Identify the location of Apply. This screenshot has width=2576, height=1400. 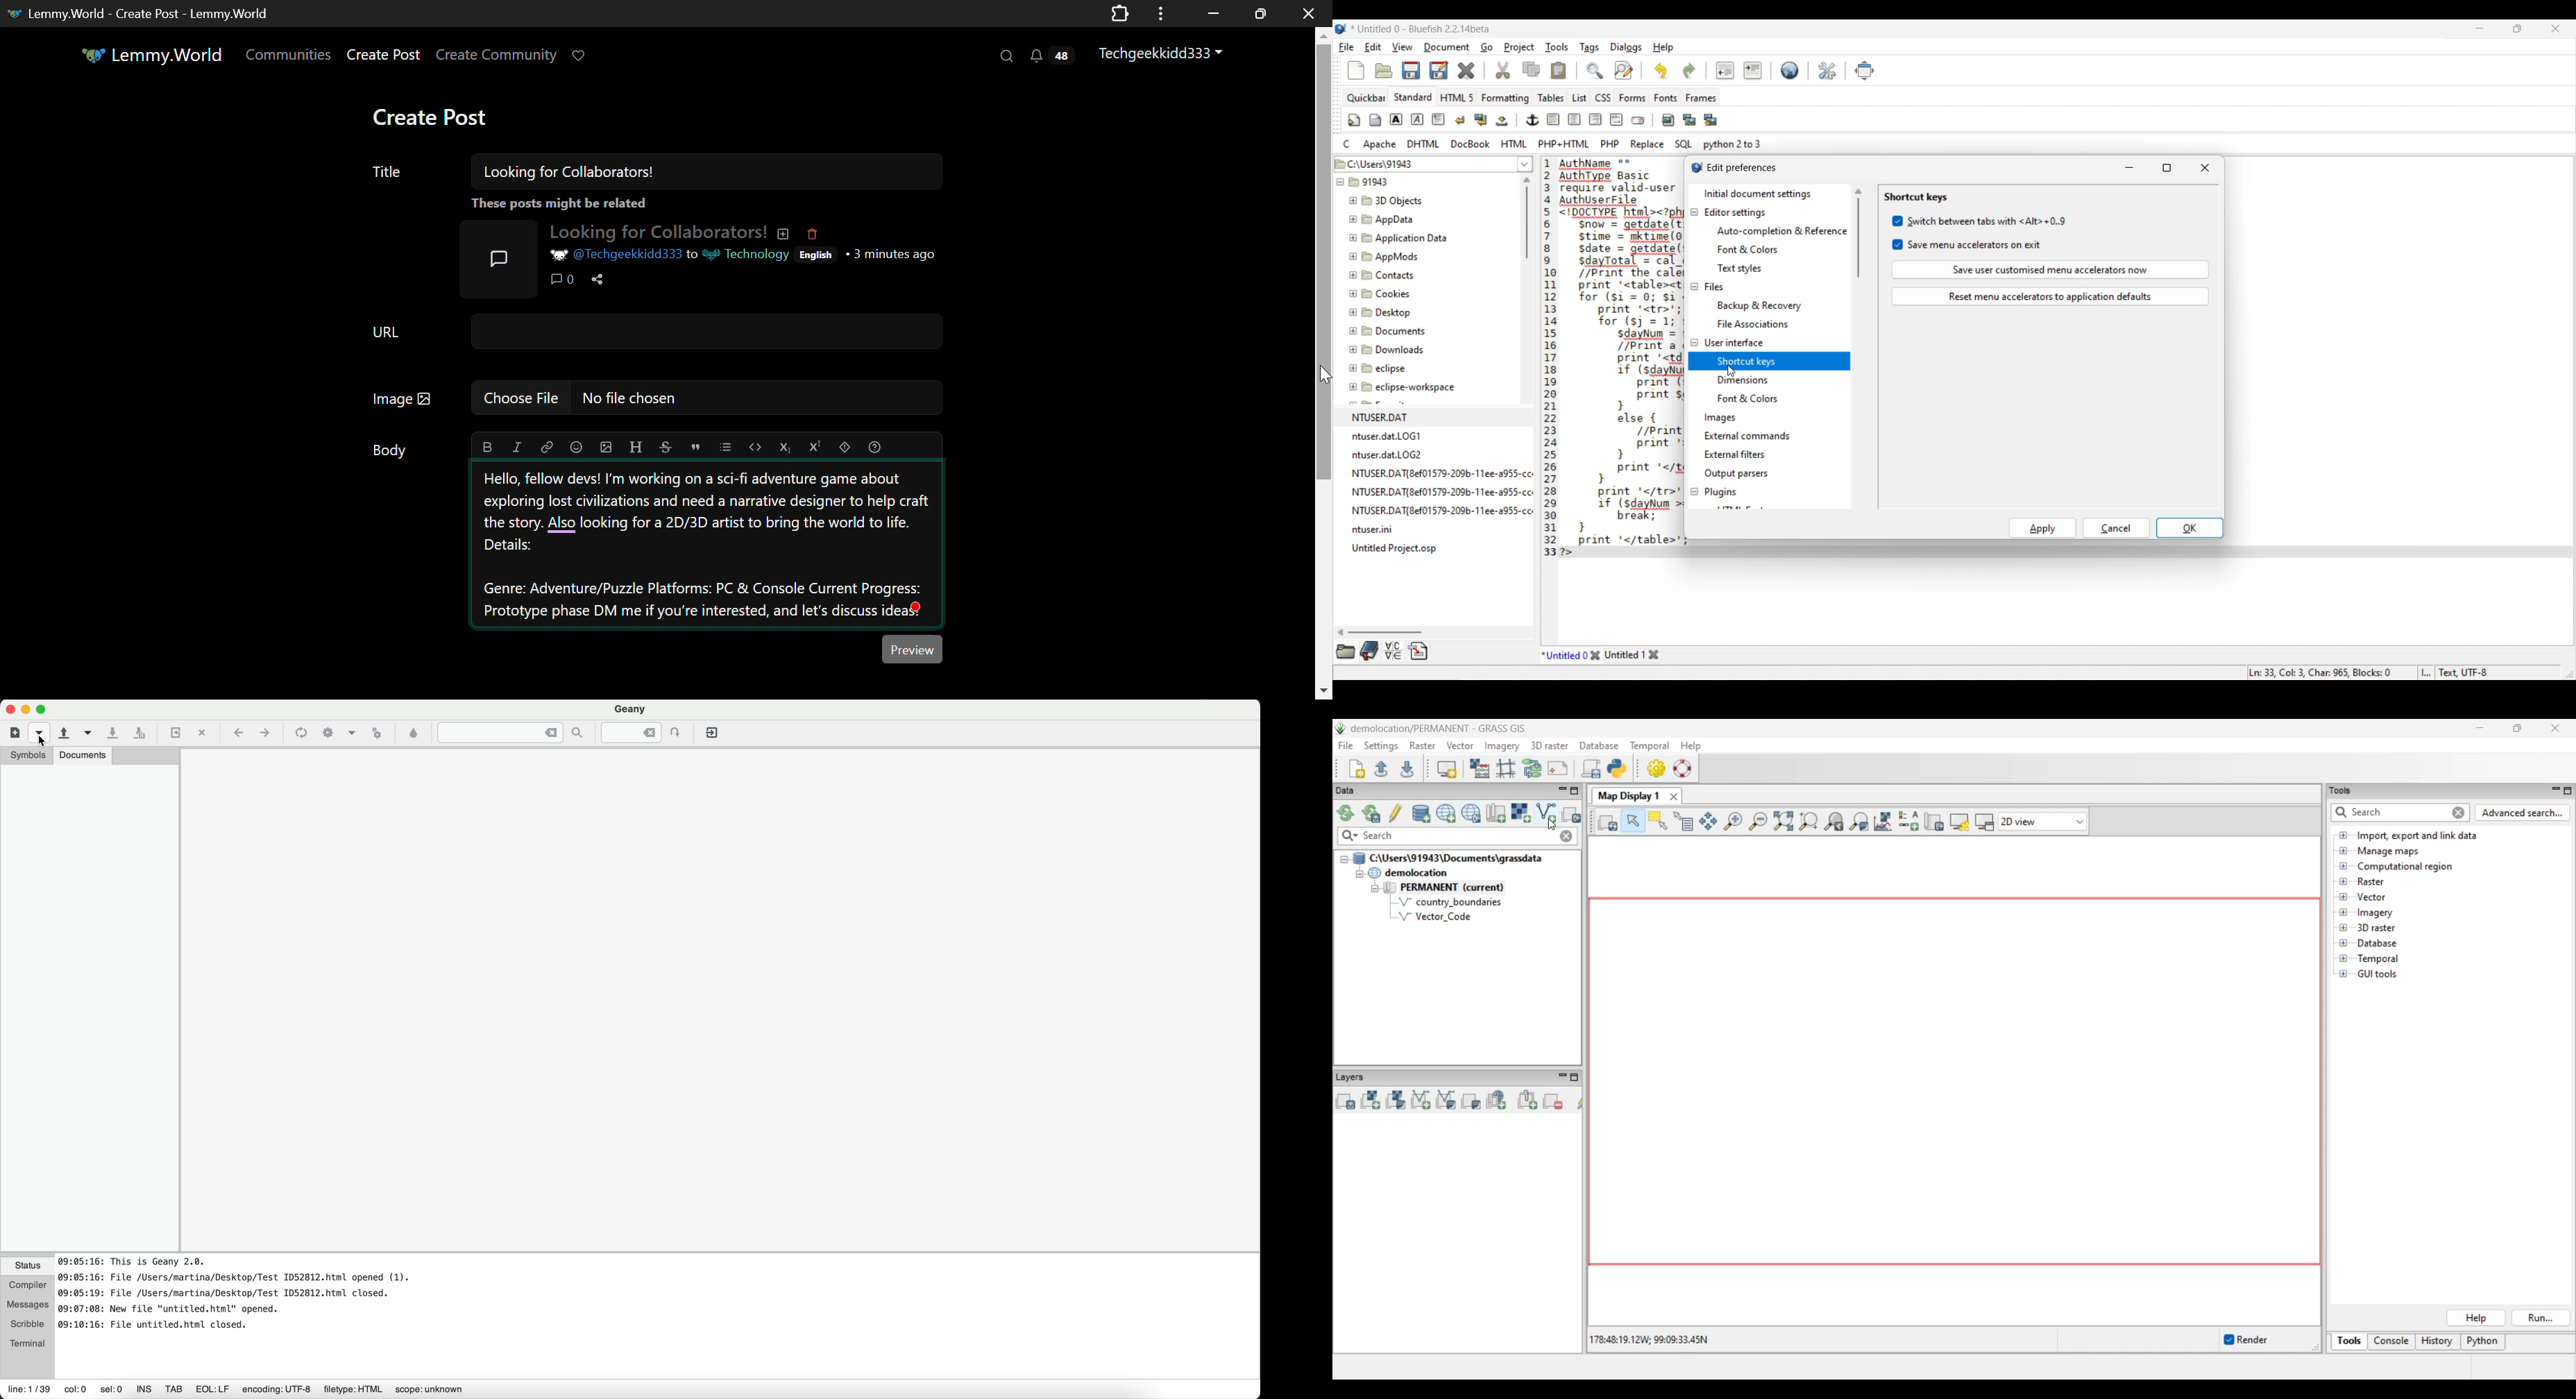
(2043, 528).